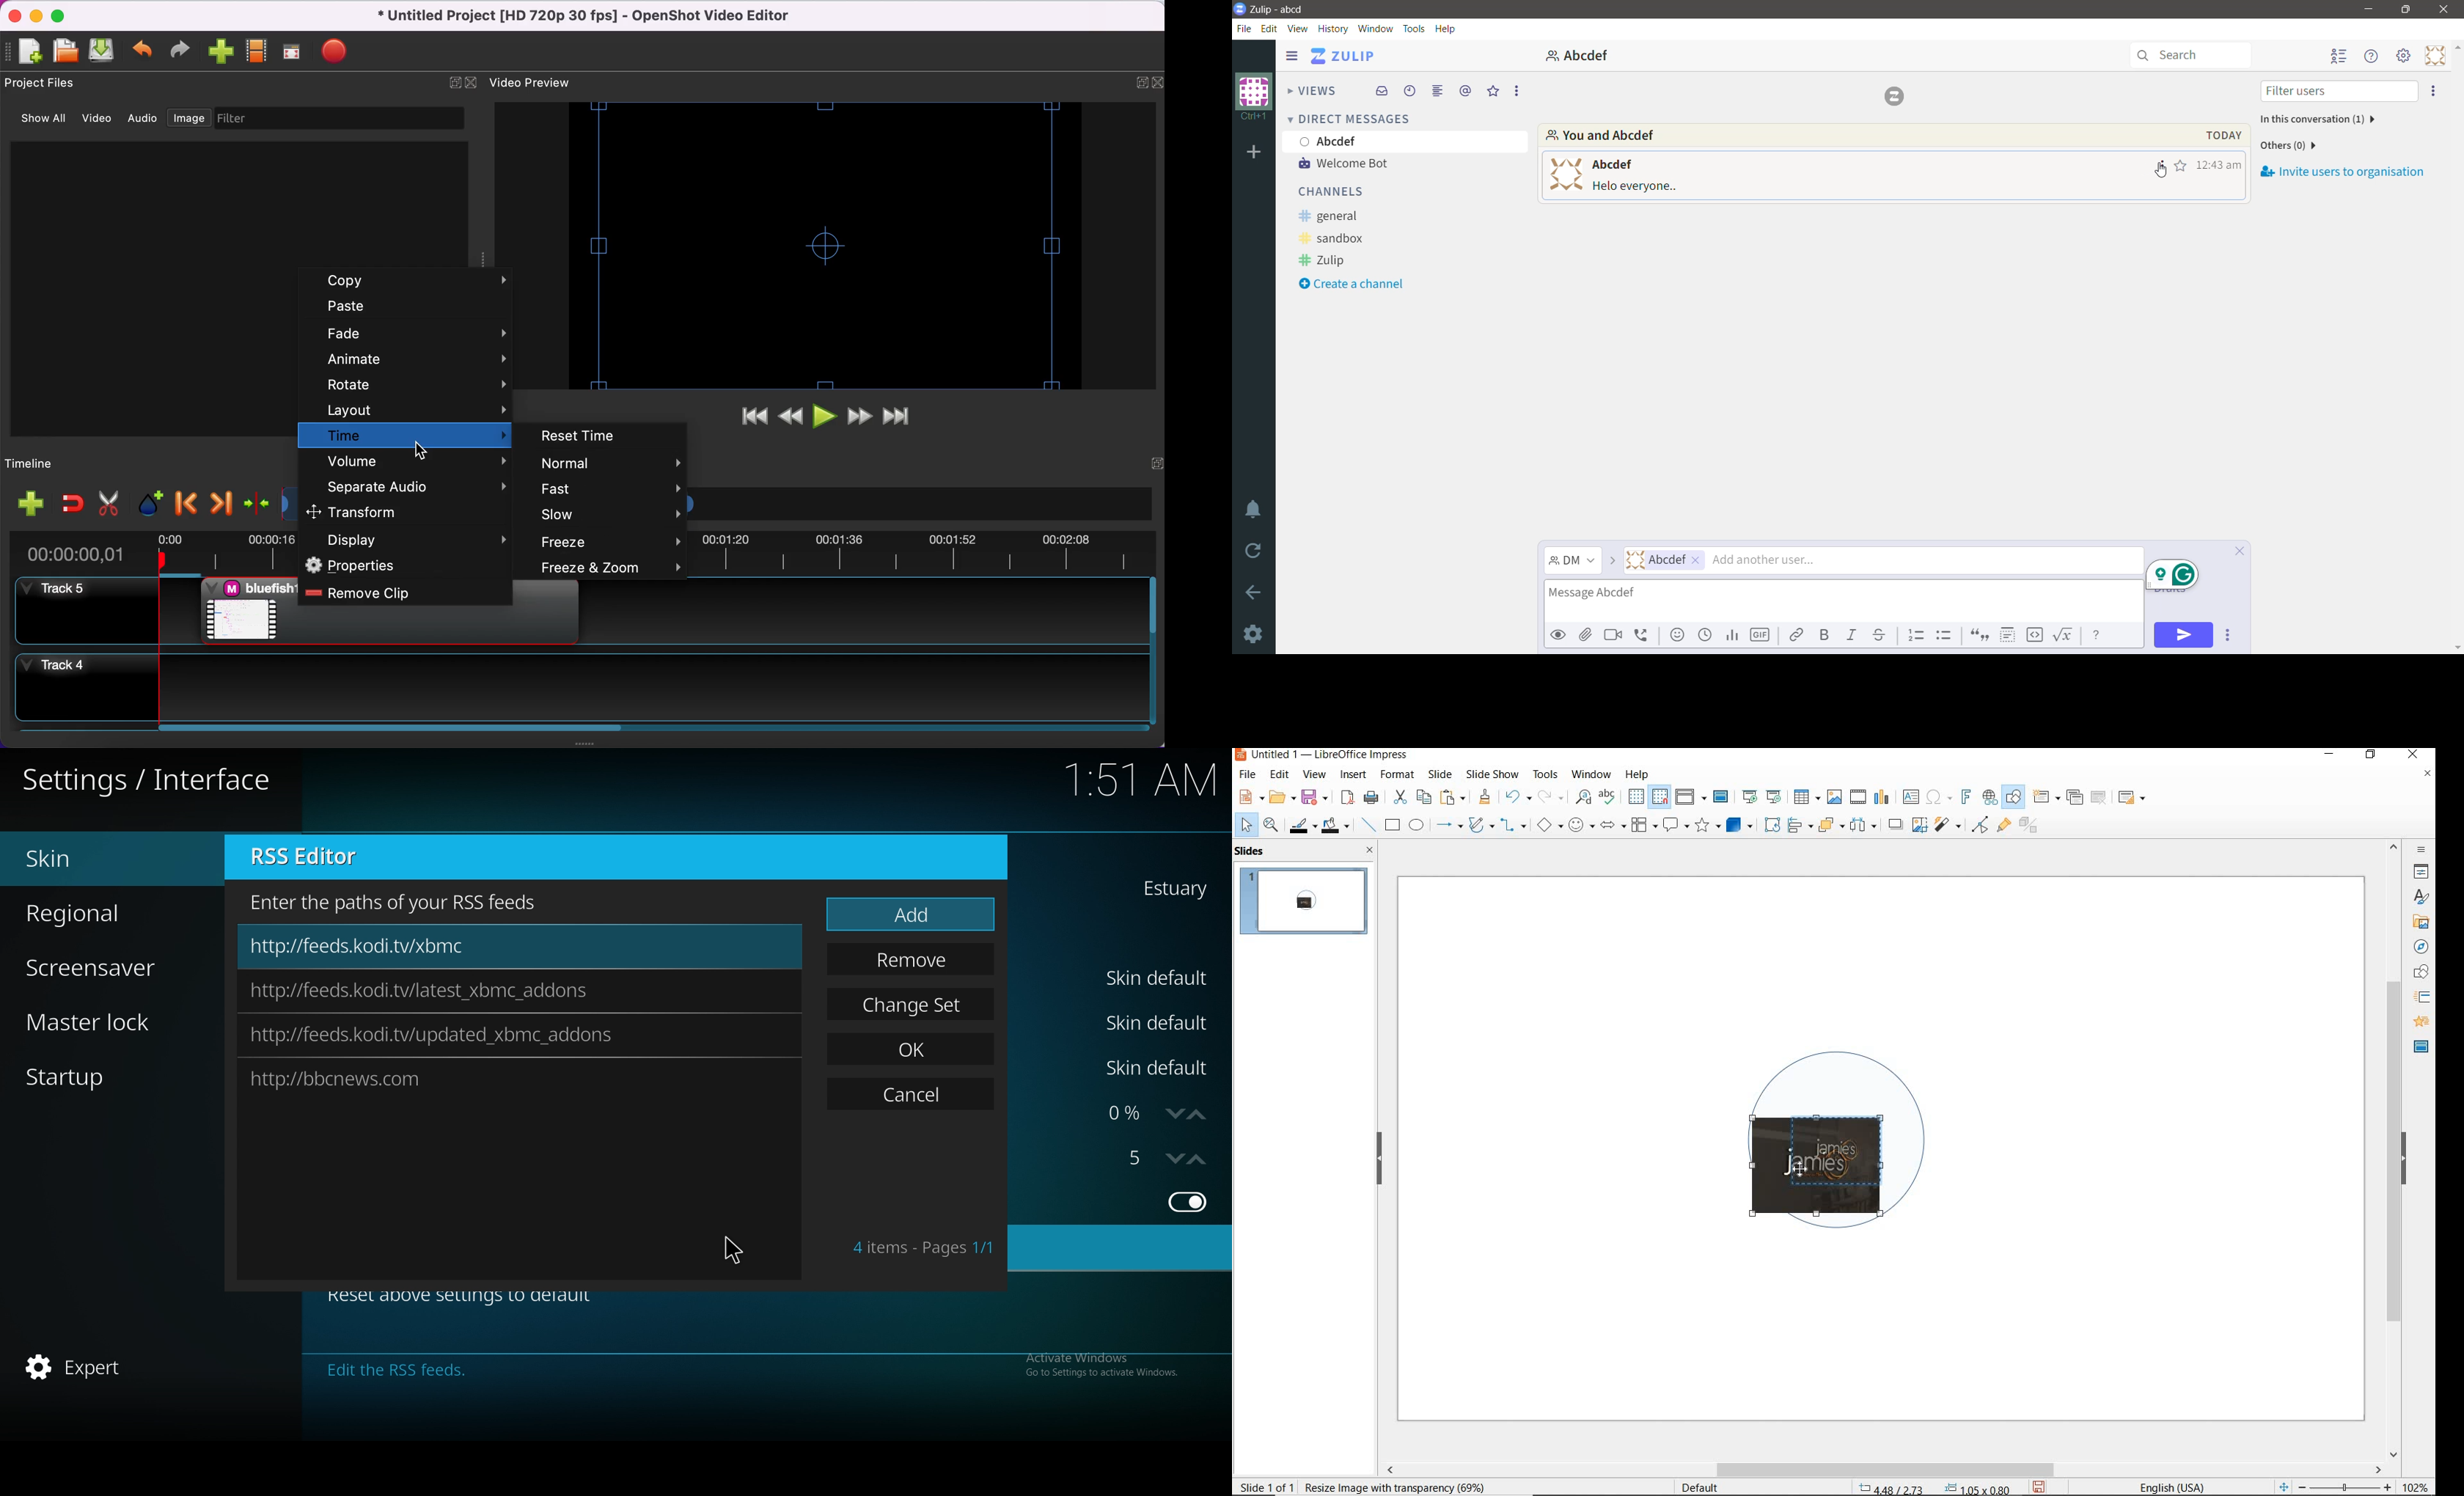 This screenshot has height=1512, width=2464. What do you see at coordinates (1805, 797) in the screenshot?
I see `insert table` at bounding box center [1805, 797].